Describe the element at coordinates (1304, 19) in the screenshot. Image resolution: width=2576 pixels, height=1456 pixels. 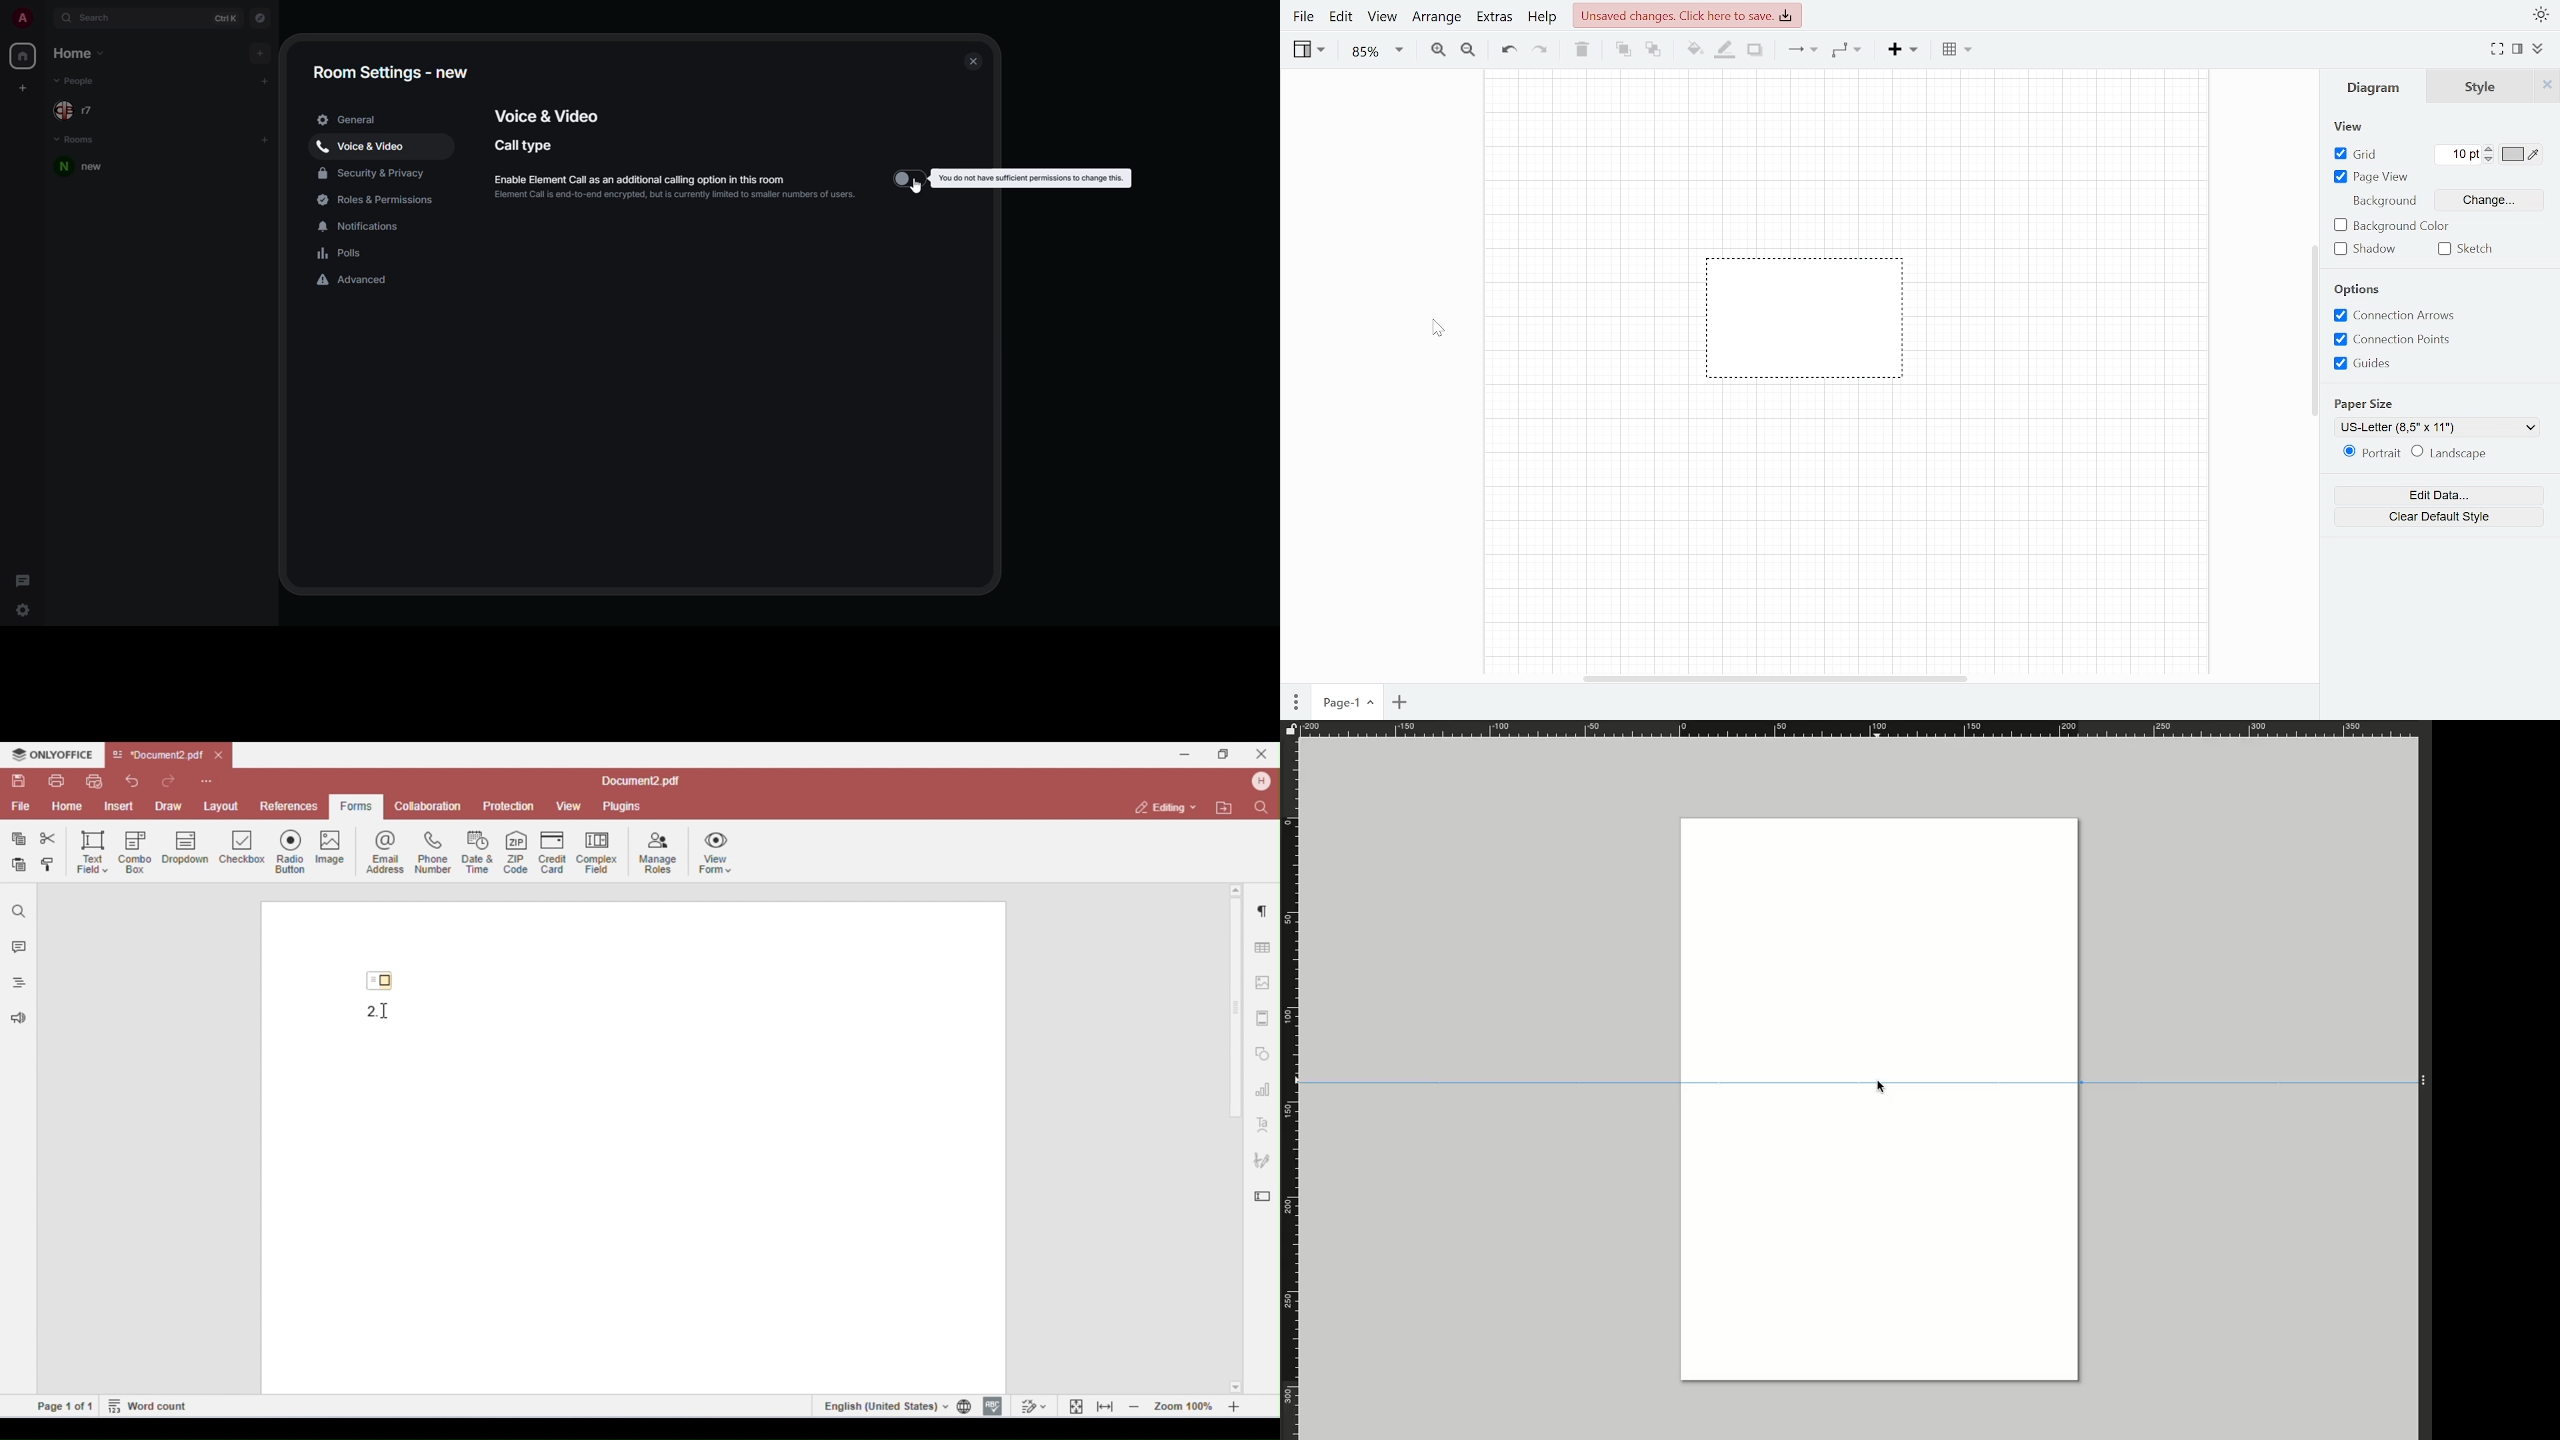
I see `File` at that location.